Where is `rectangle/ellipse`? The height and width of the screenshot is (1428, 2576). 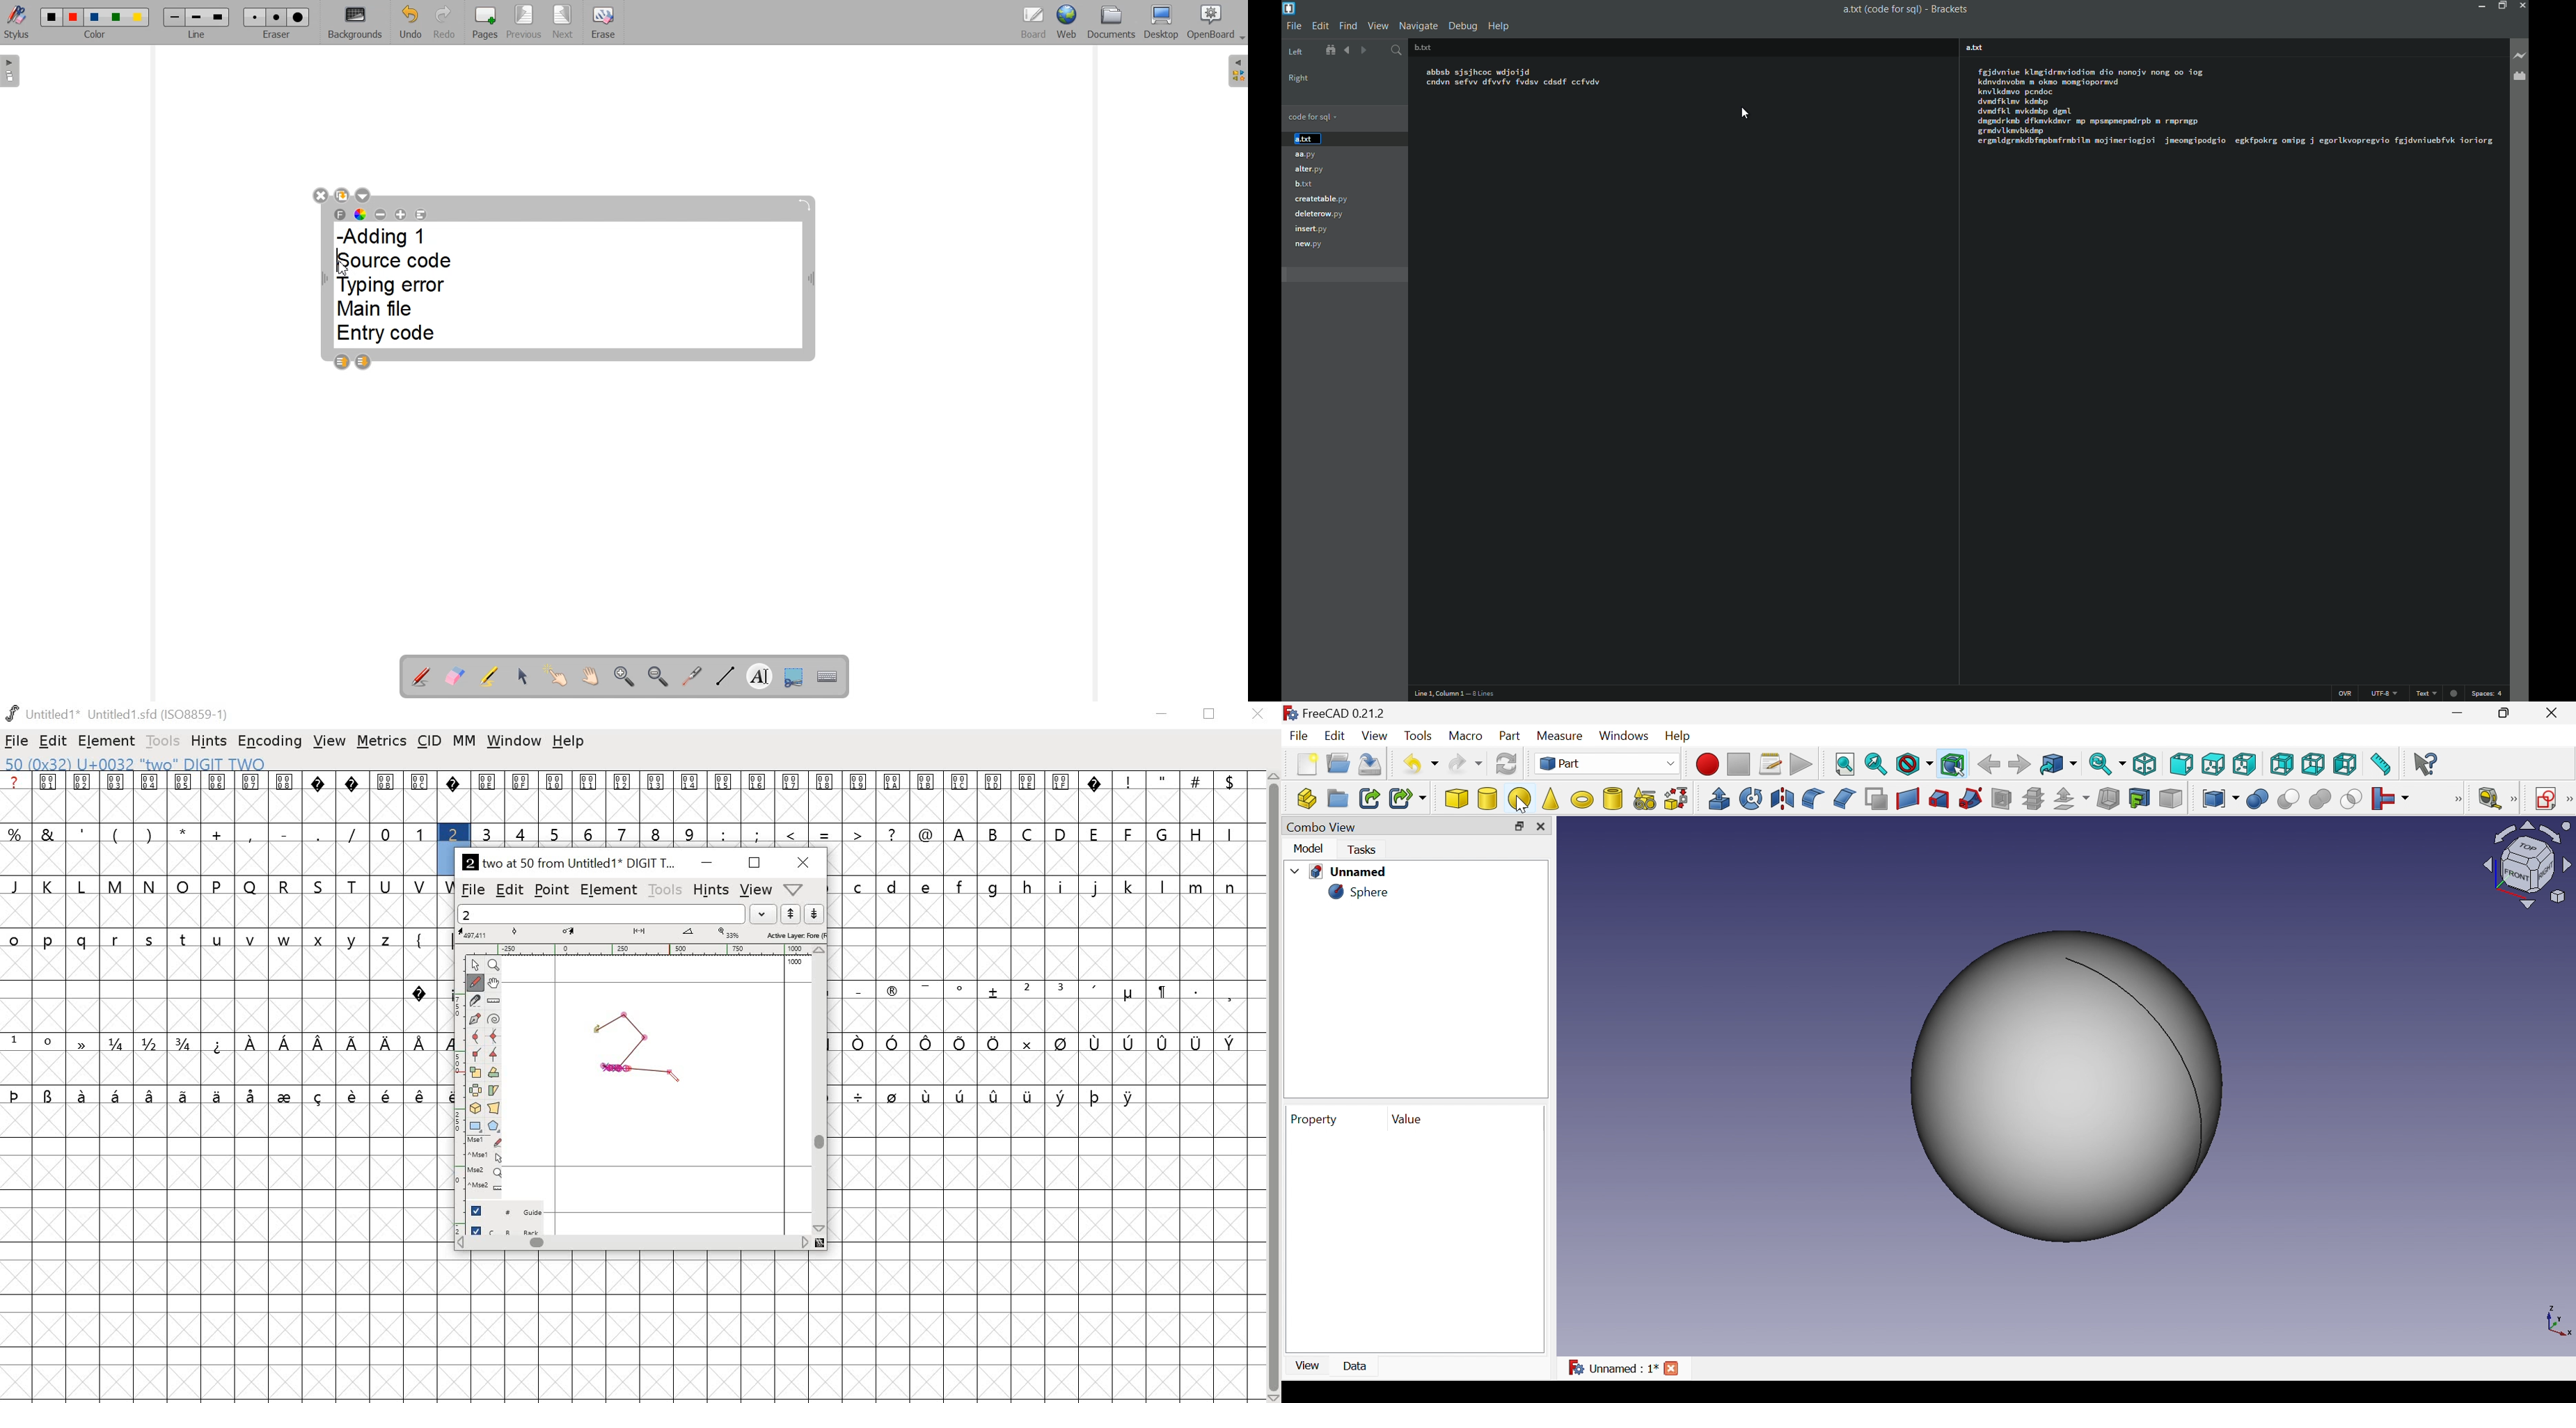 rectangle/ellipse is located at coordinates (477, 1126).